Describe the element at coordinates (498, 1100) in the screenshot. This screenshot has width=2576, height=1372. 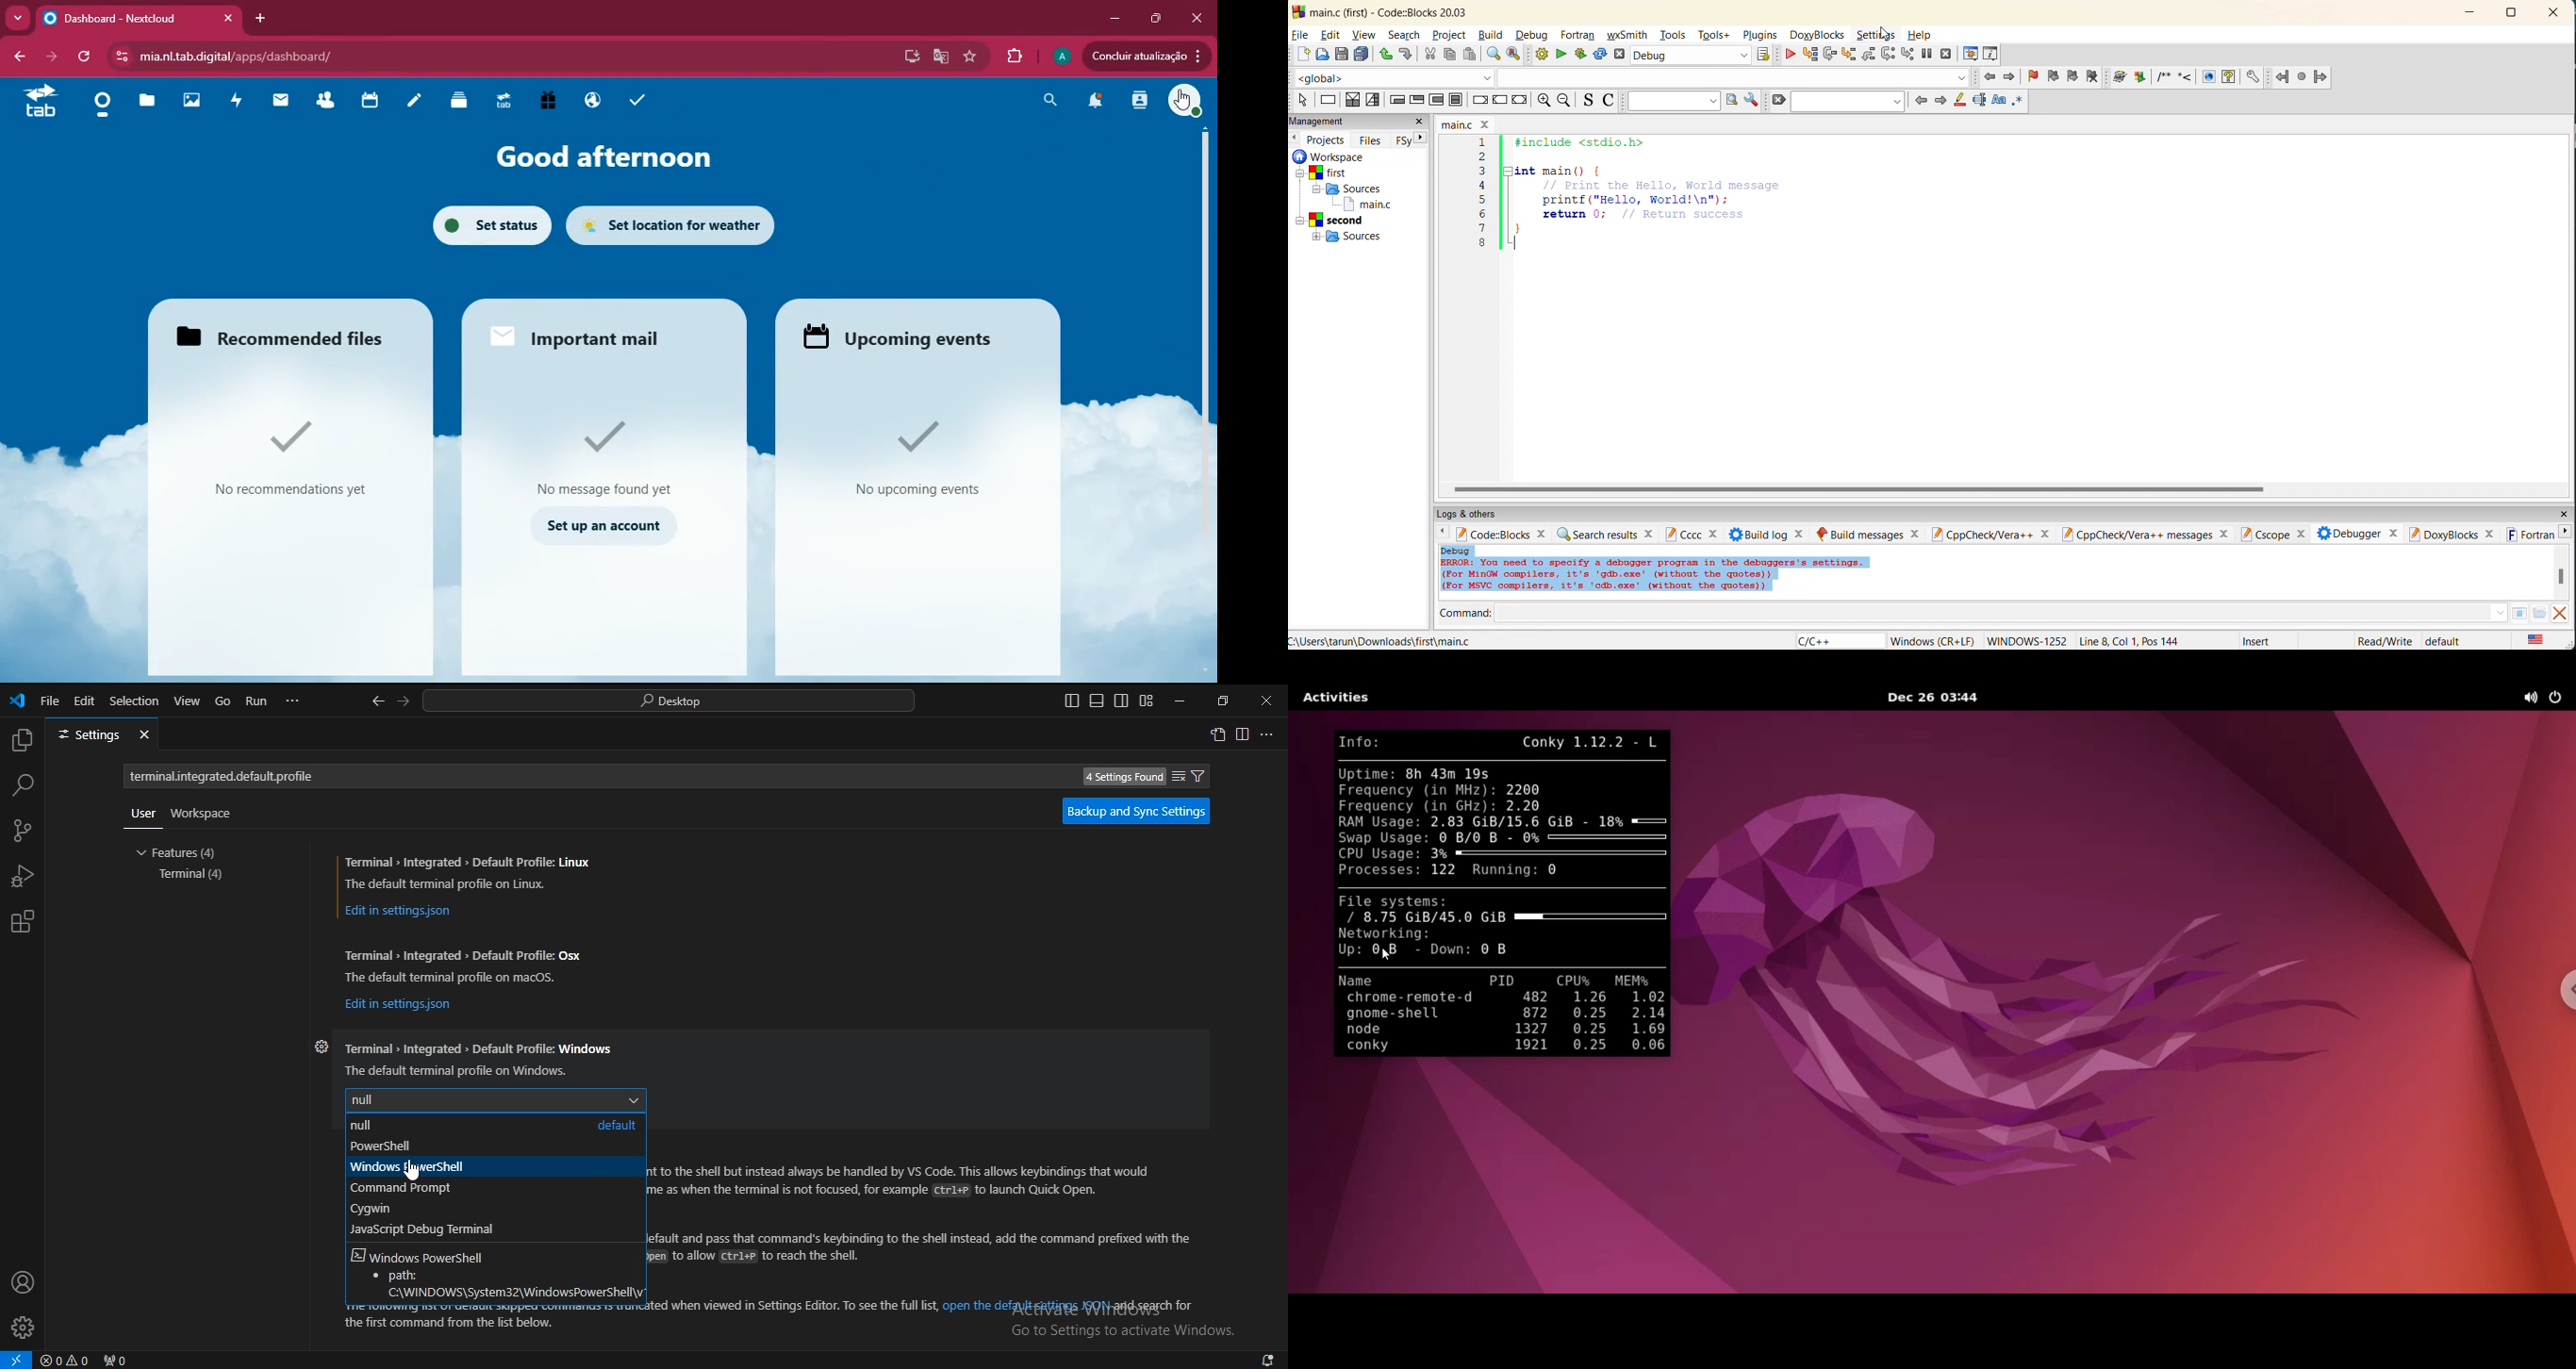
I see `null` at that location.